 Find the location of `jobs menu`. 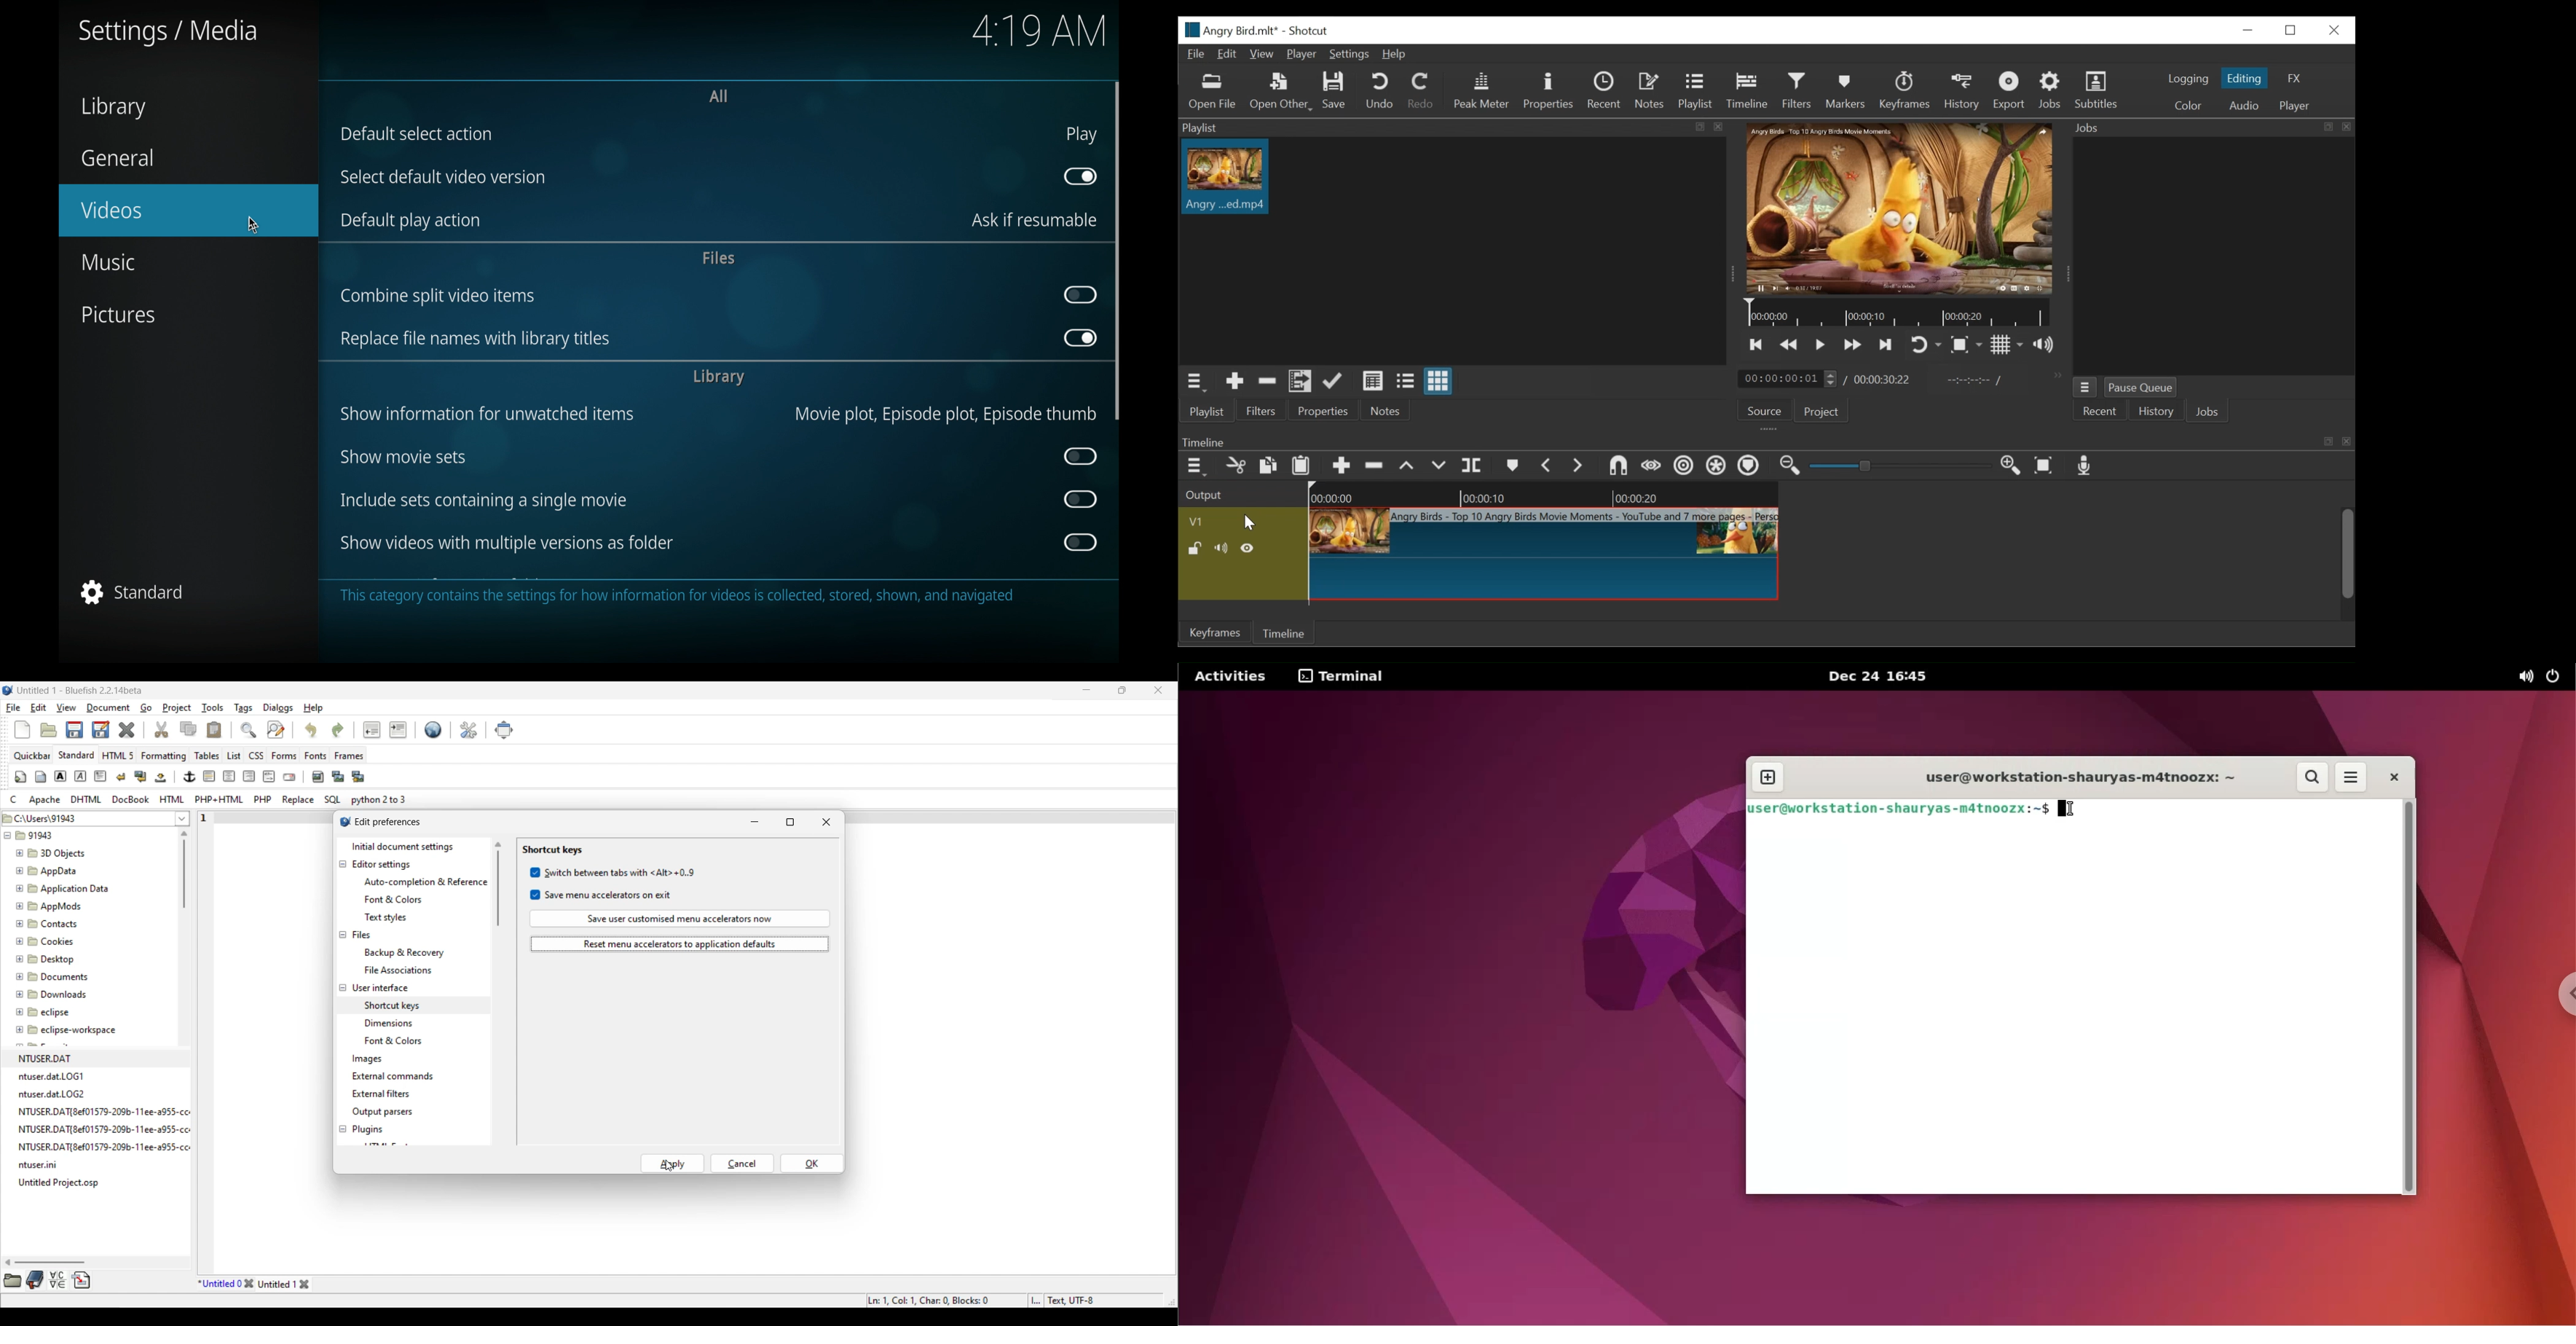

jobs menu is located at coordinates (2085, 387).